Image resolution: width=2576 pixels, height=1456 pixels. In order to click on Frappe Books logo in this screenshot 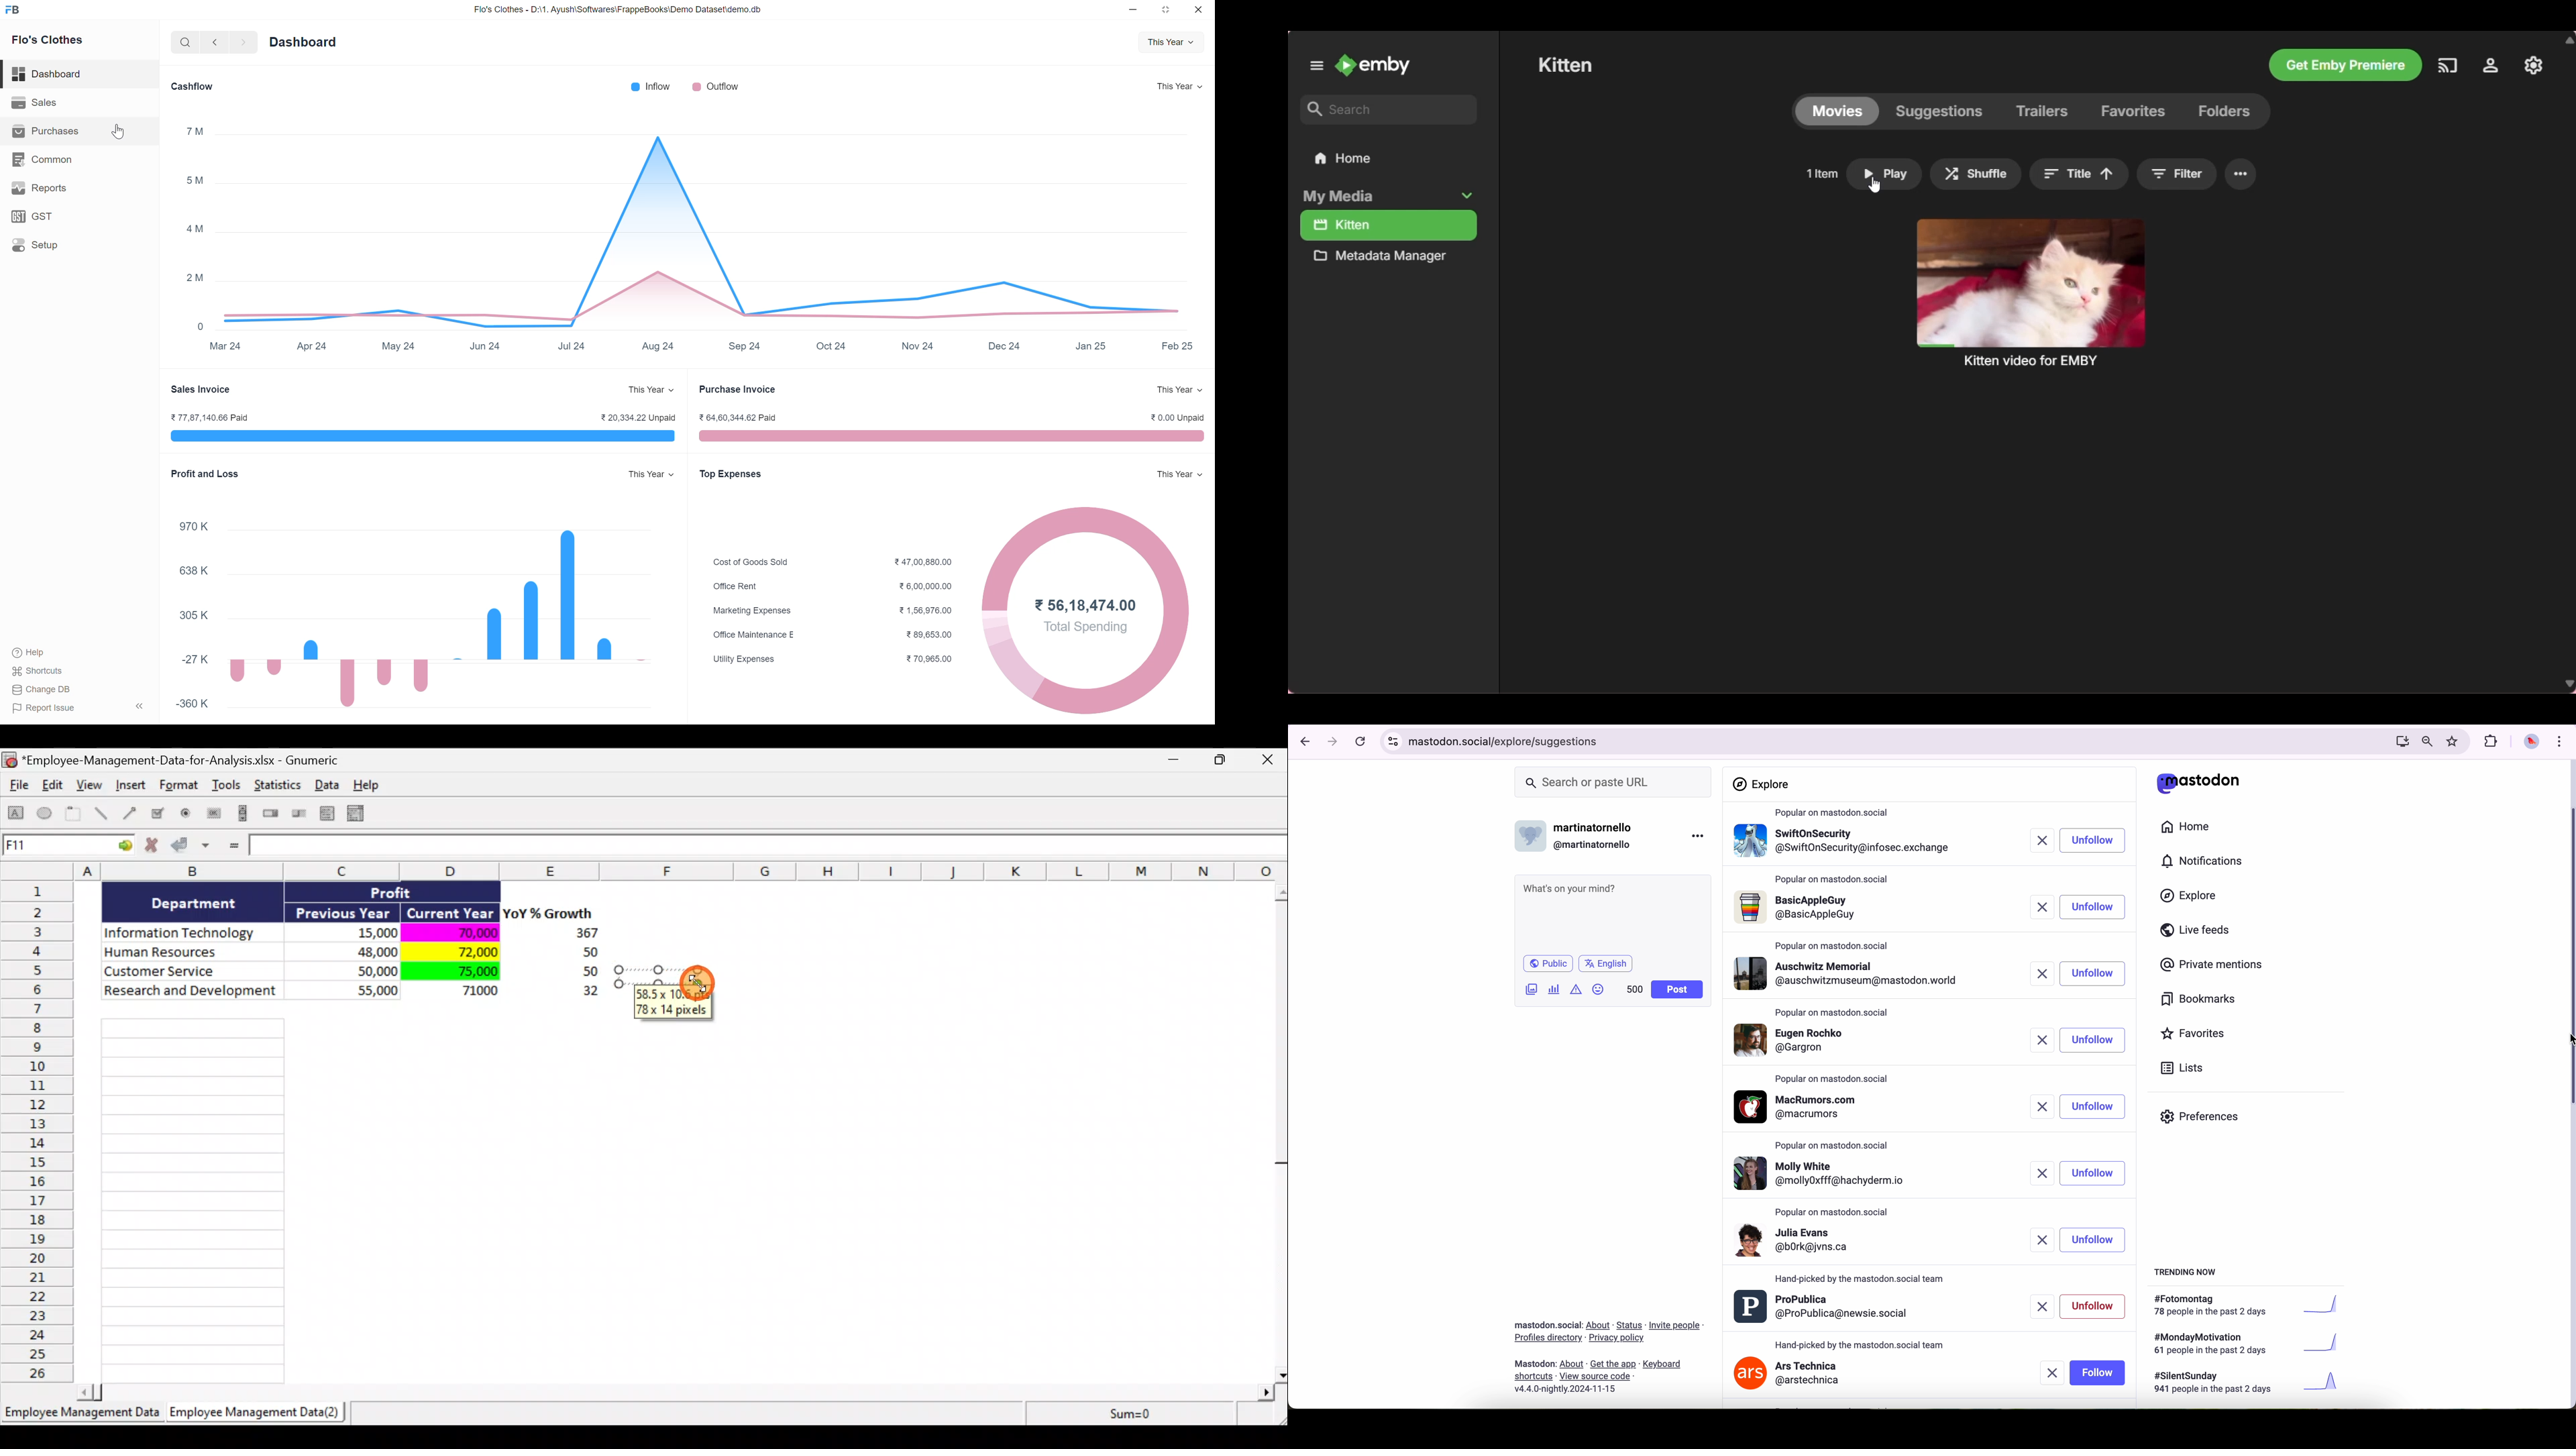, I will do `click(12, 10)`.